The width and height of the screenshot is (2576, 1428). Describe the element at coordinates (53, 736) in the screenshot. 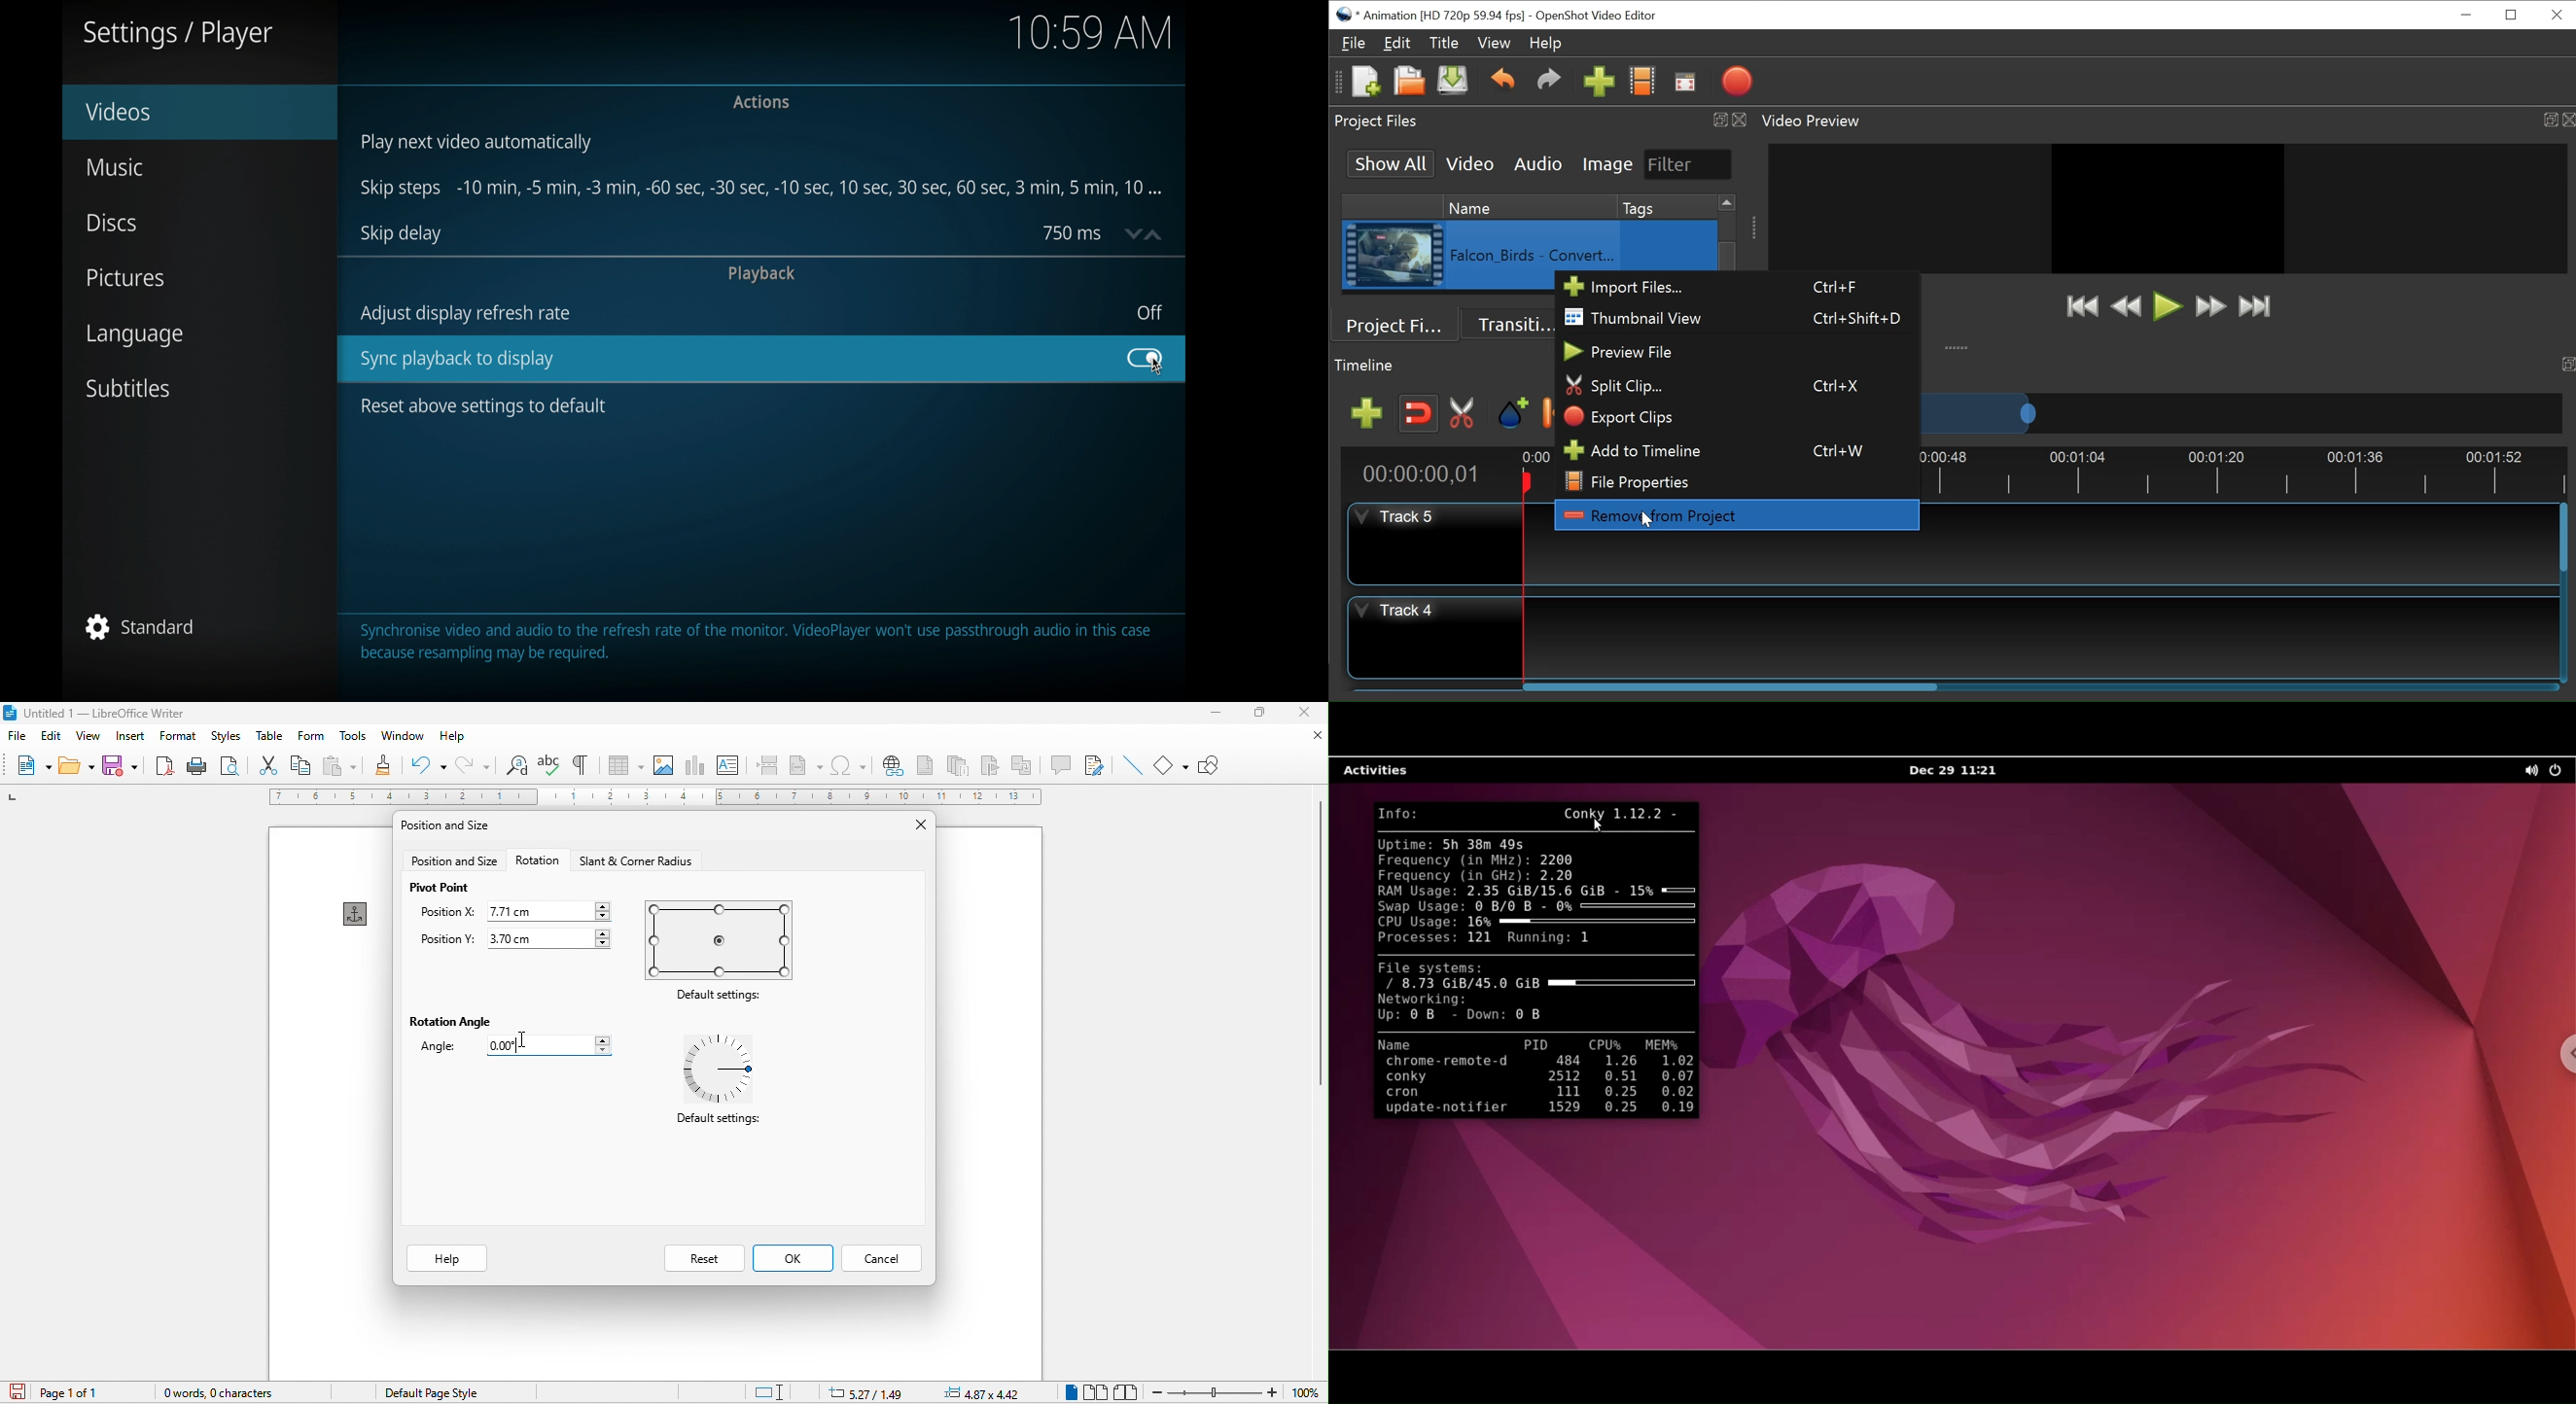

I see `edit` at that location.